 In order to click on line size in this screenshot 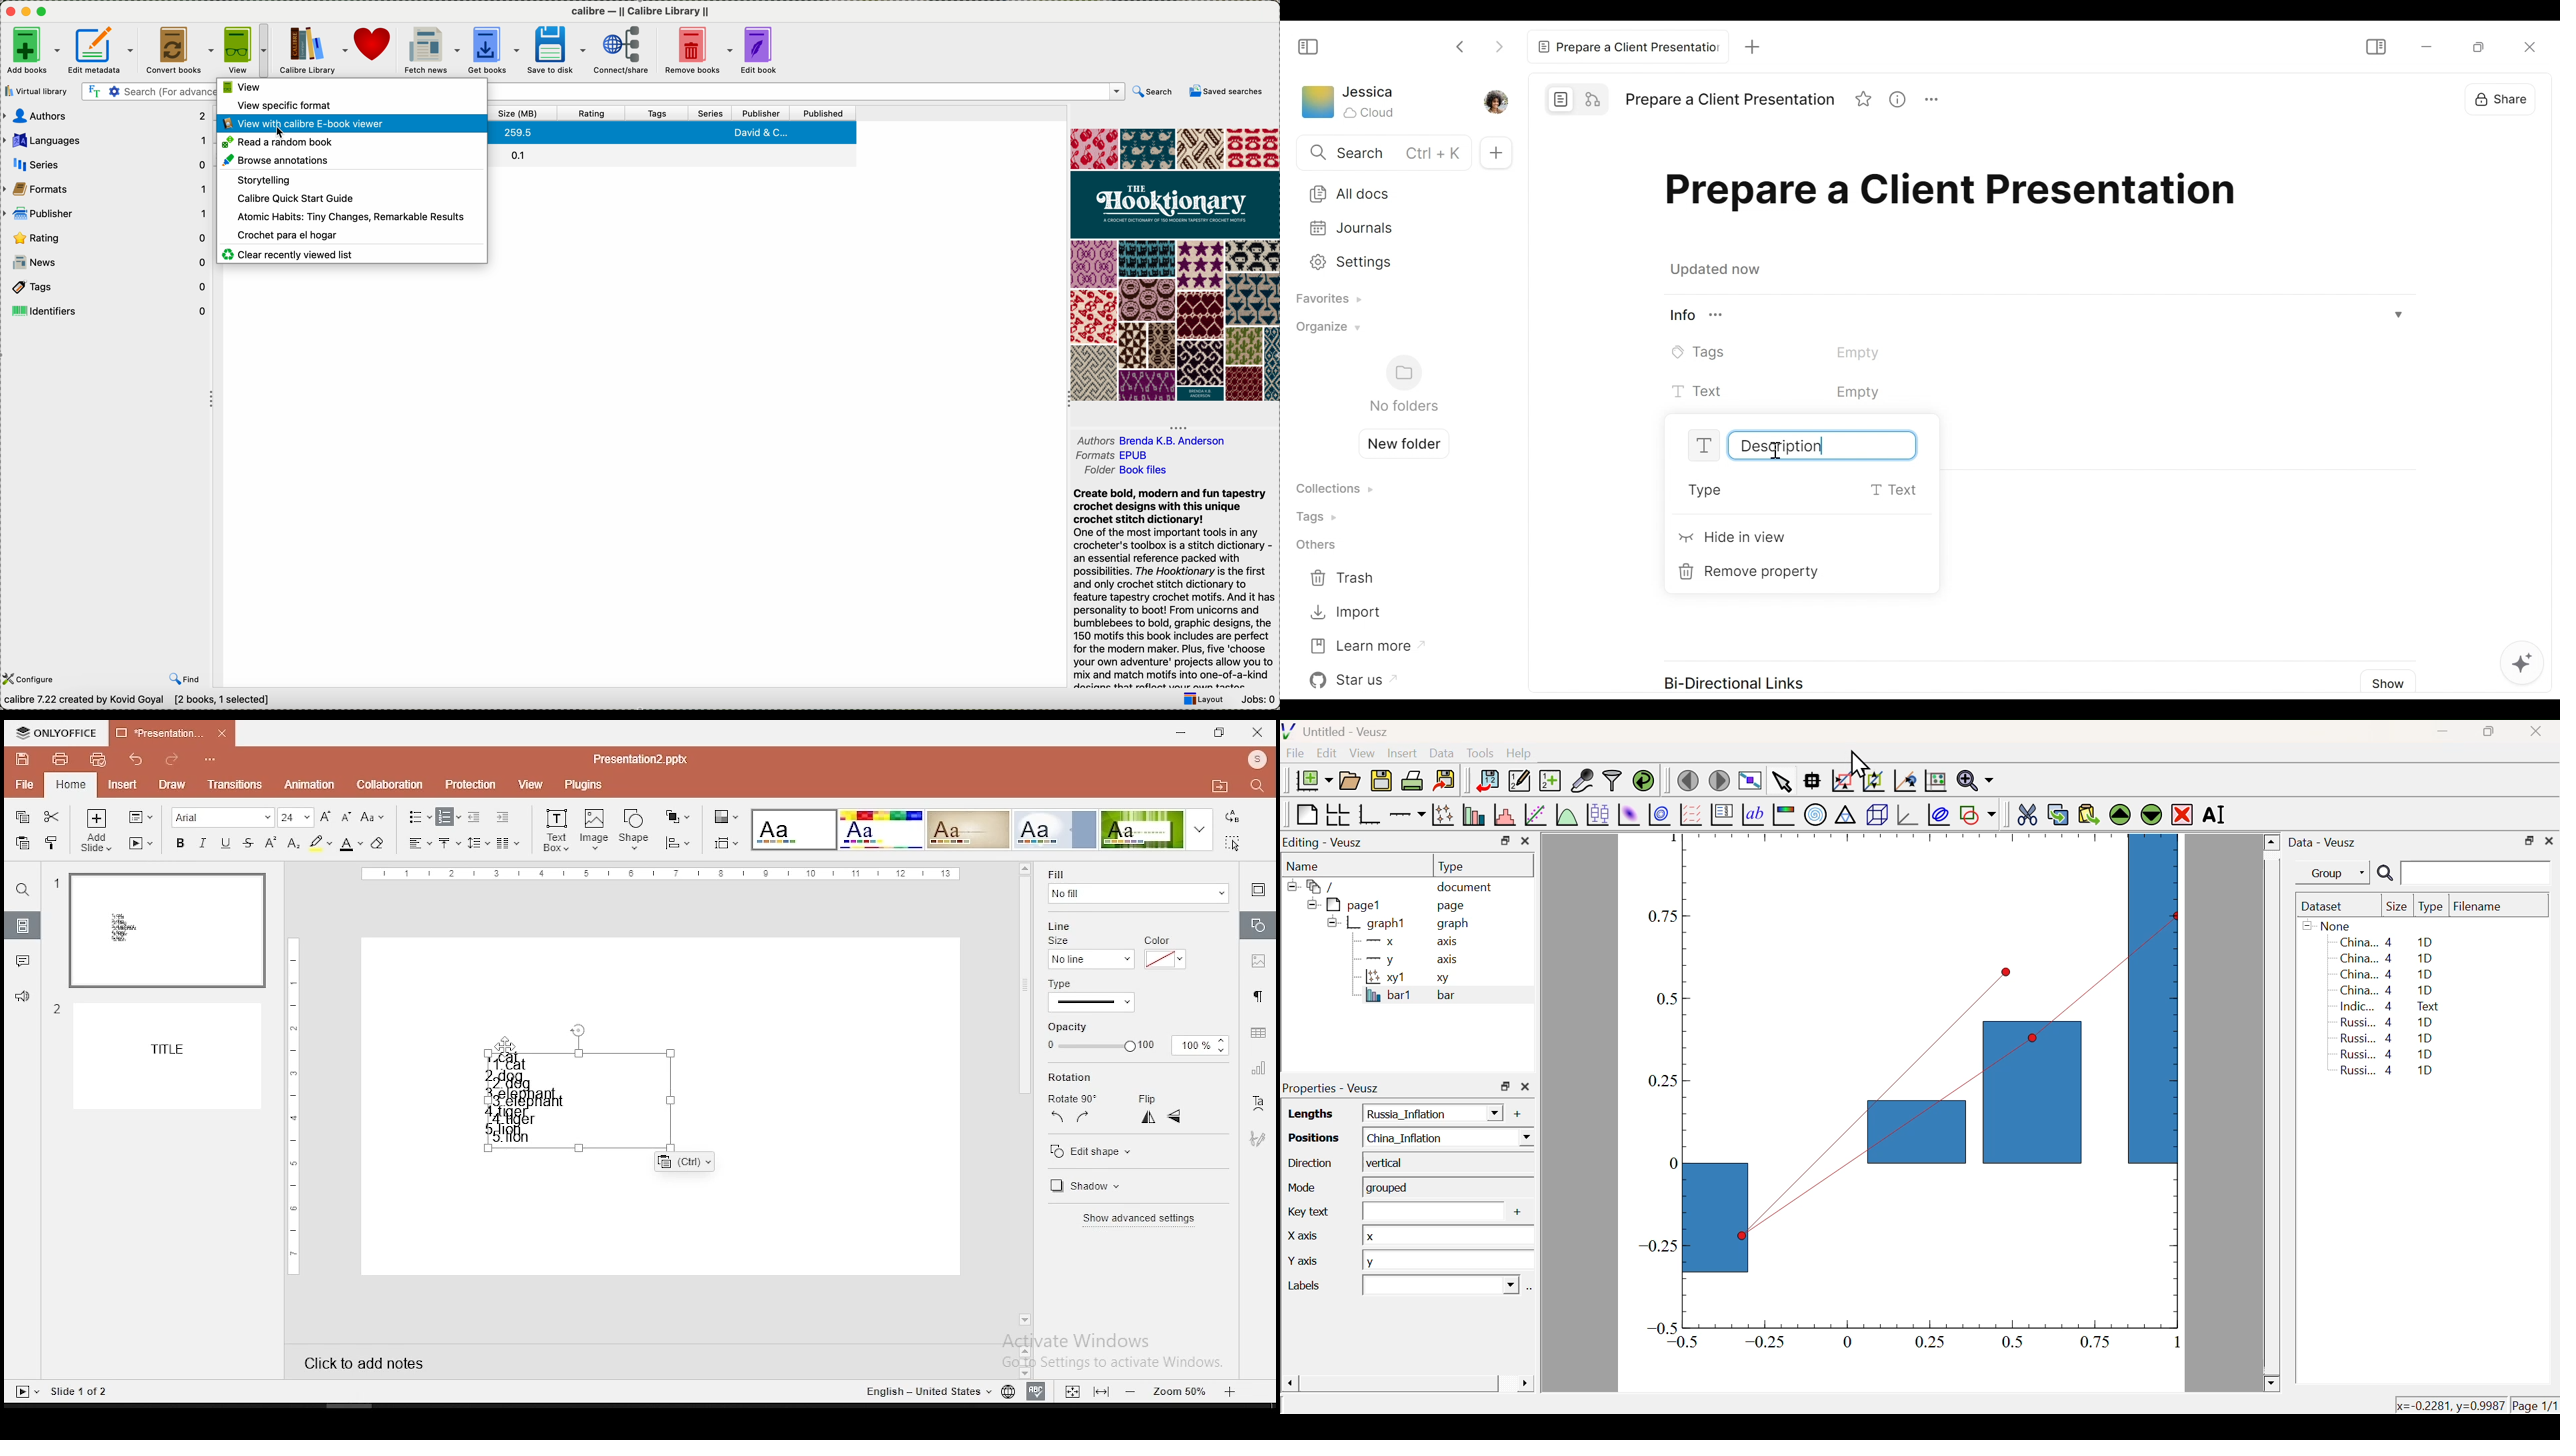, I will do `click(1064, 932)`.